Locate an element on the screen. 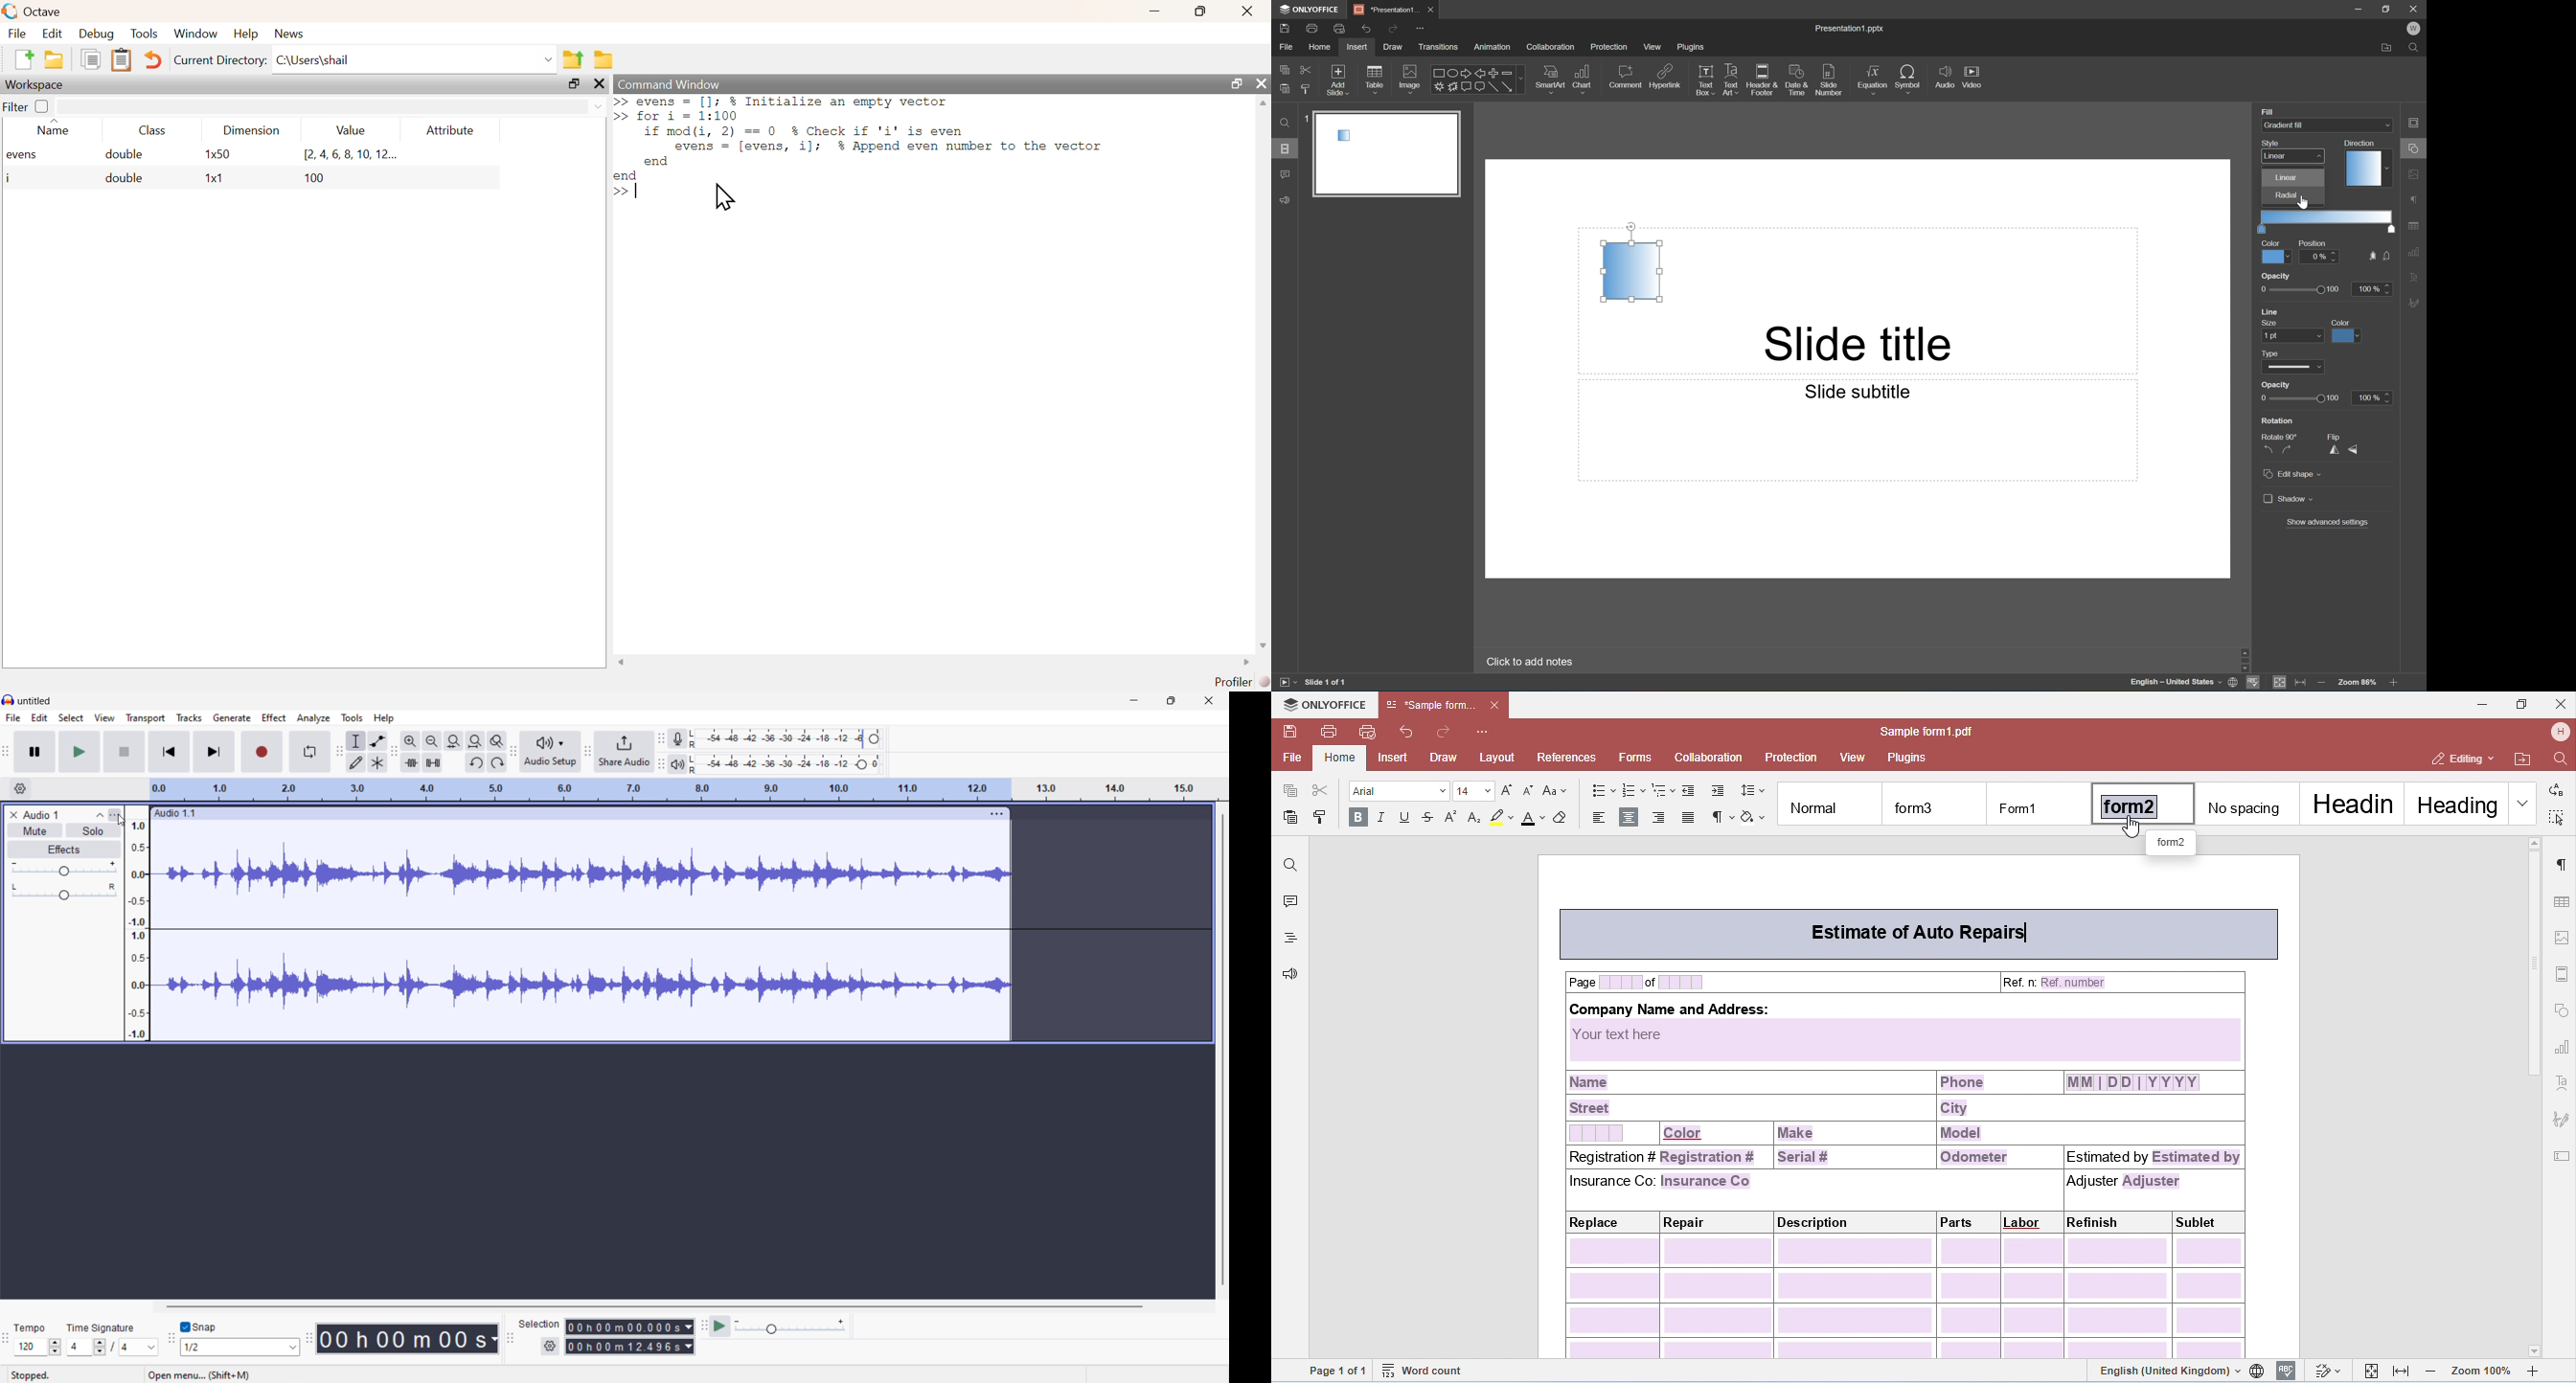 This screenshot has width=2576, height=1400. Scroll Up is located at coordinates (2395, 649).